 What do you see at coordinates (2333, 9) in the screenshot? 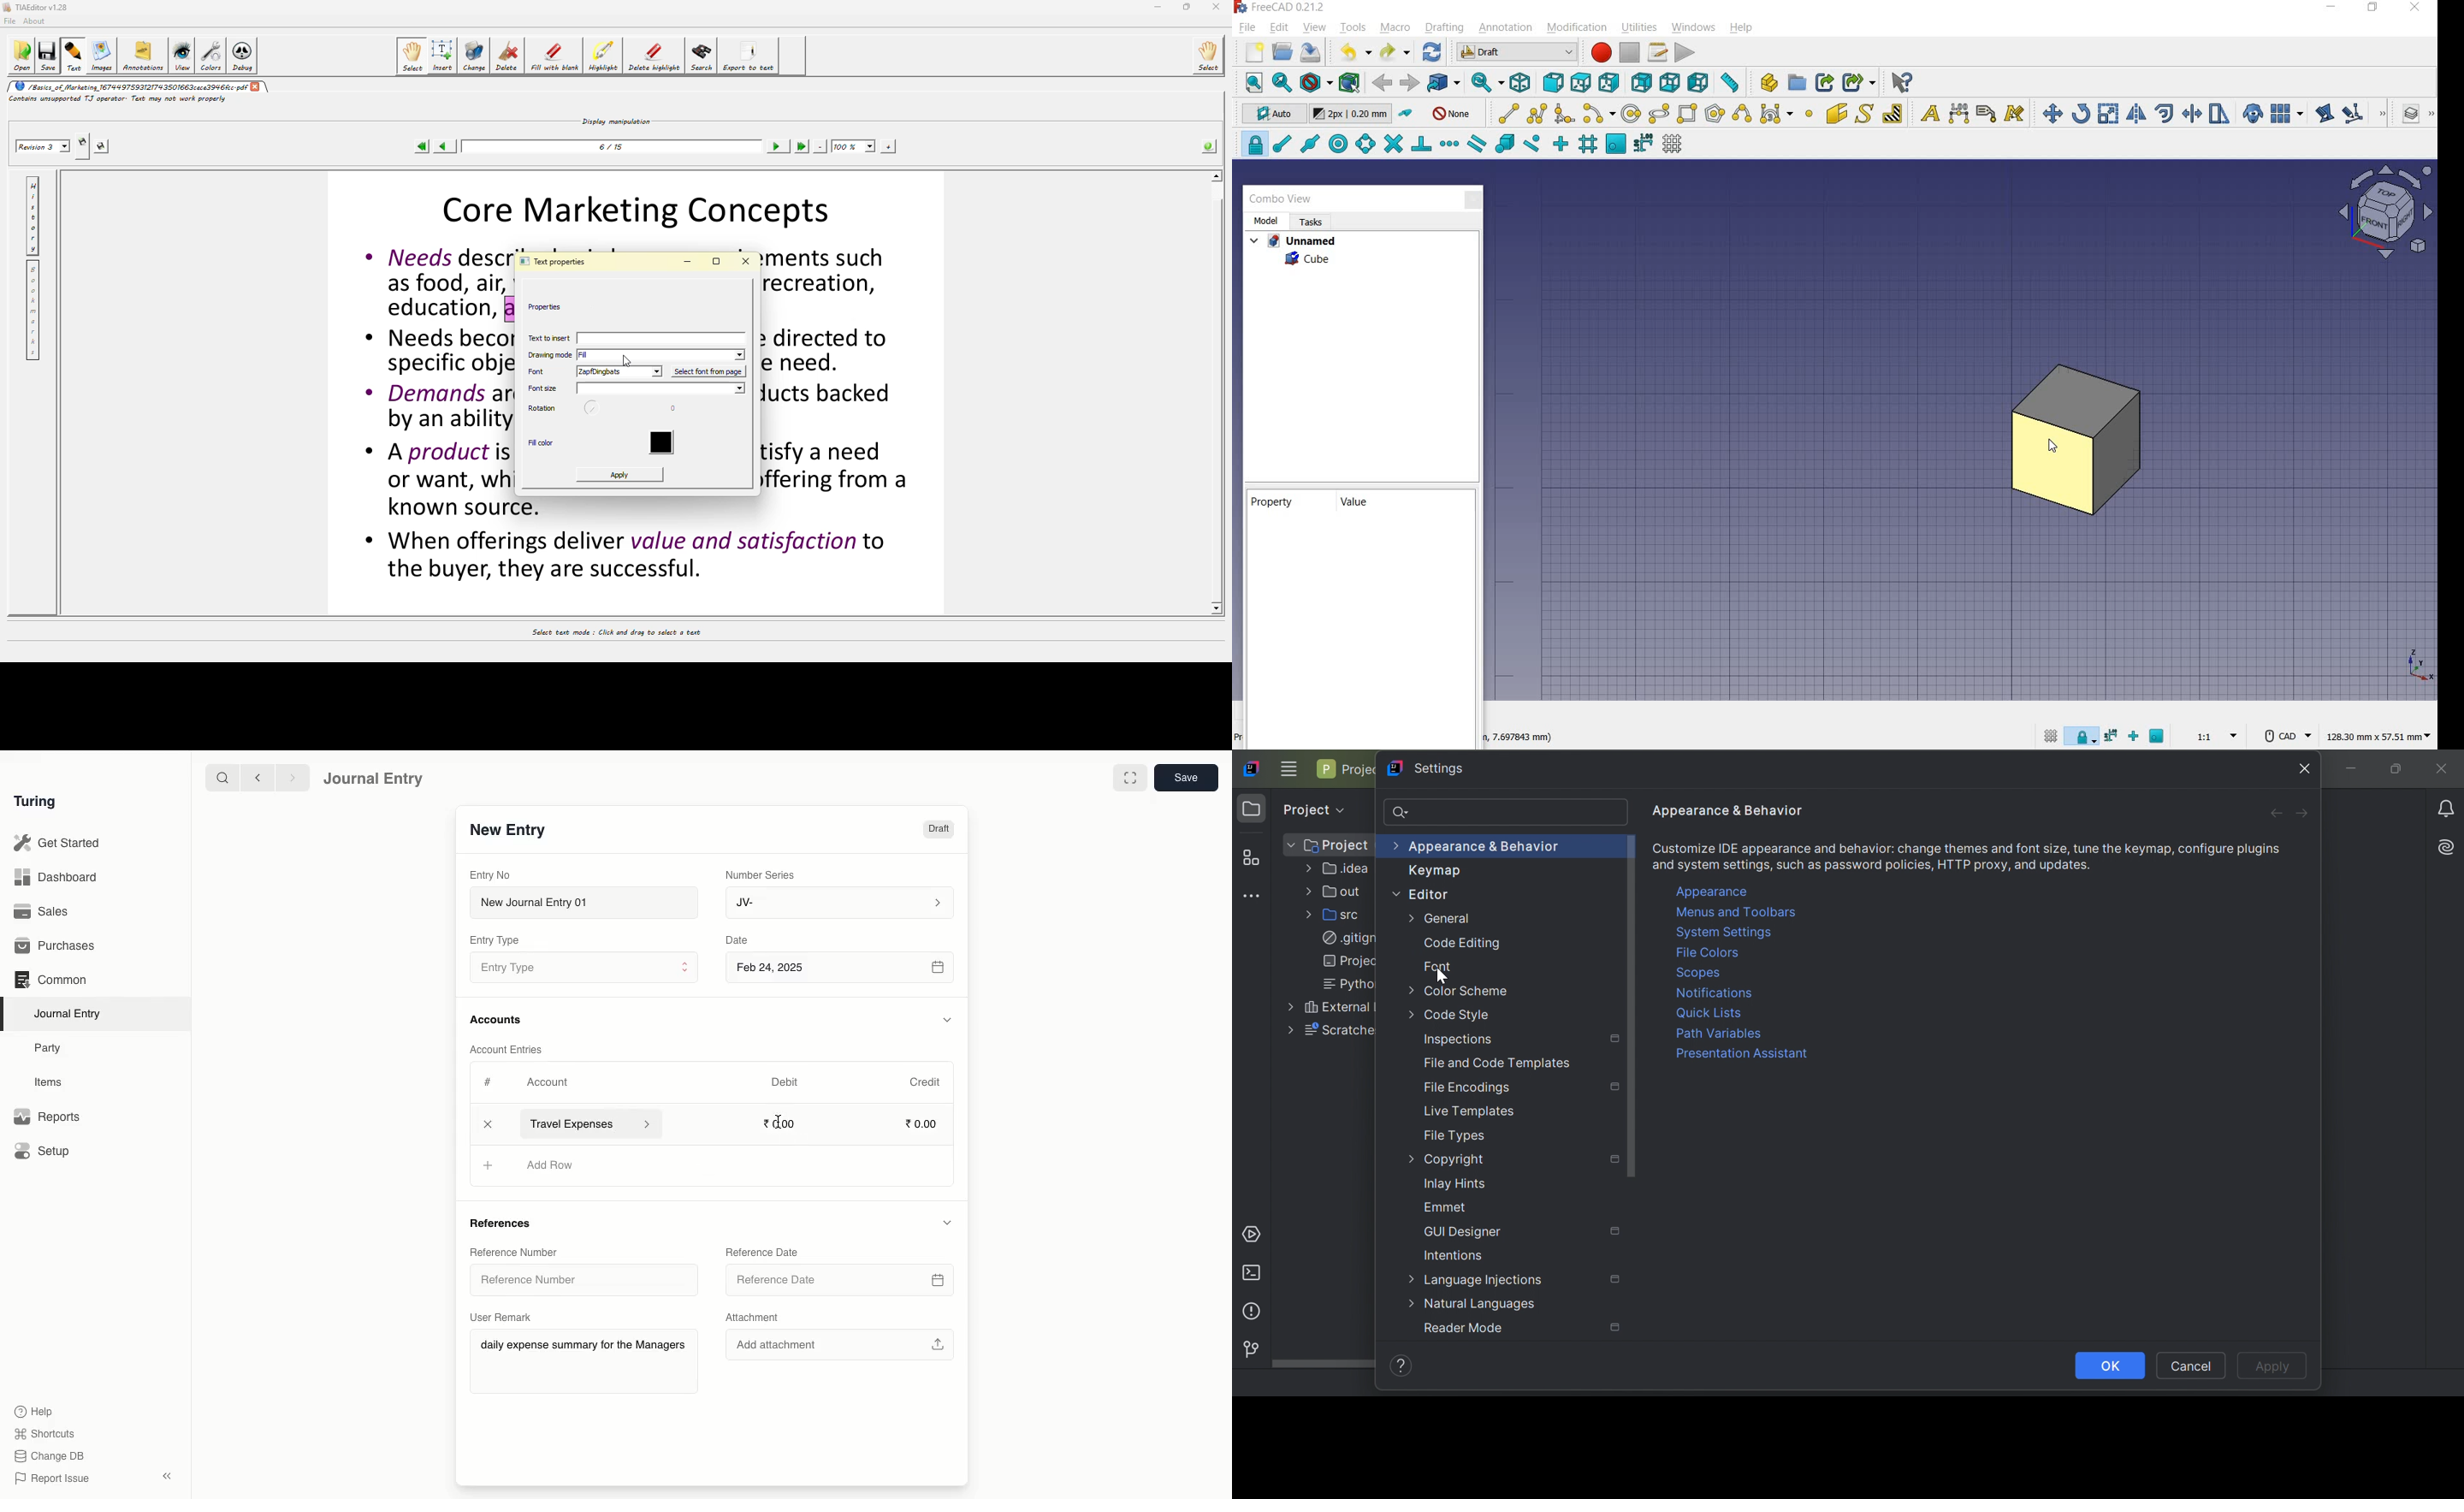
I see `minimize` at bounding box center [2333, 9].